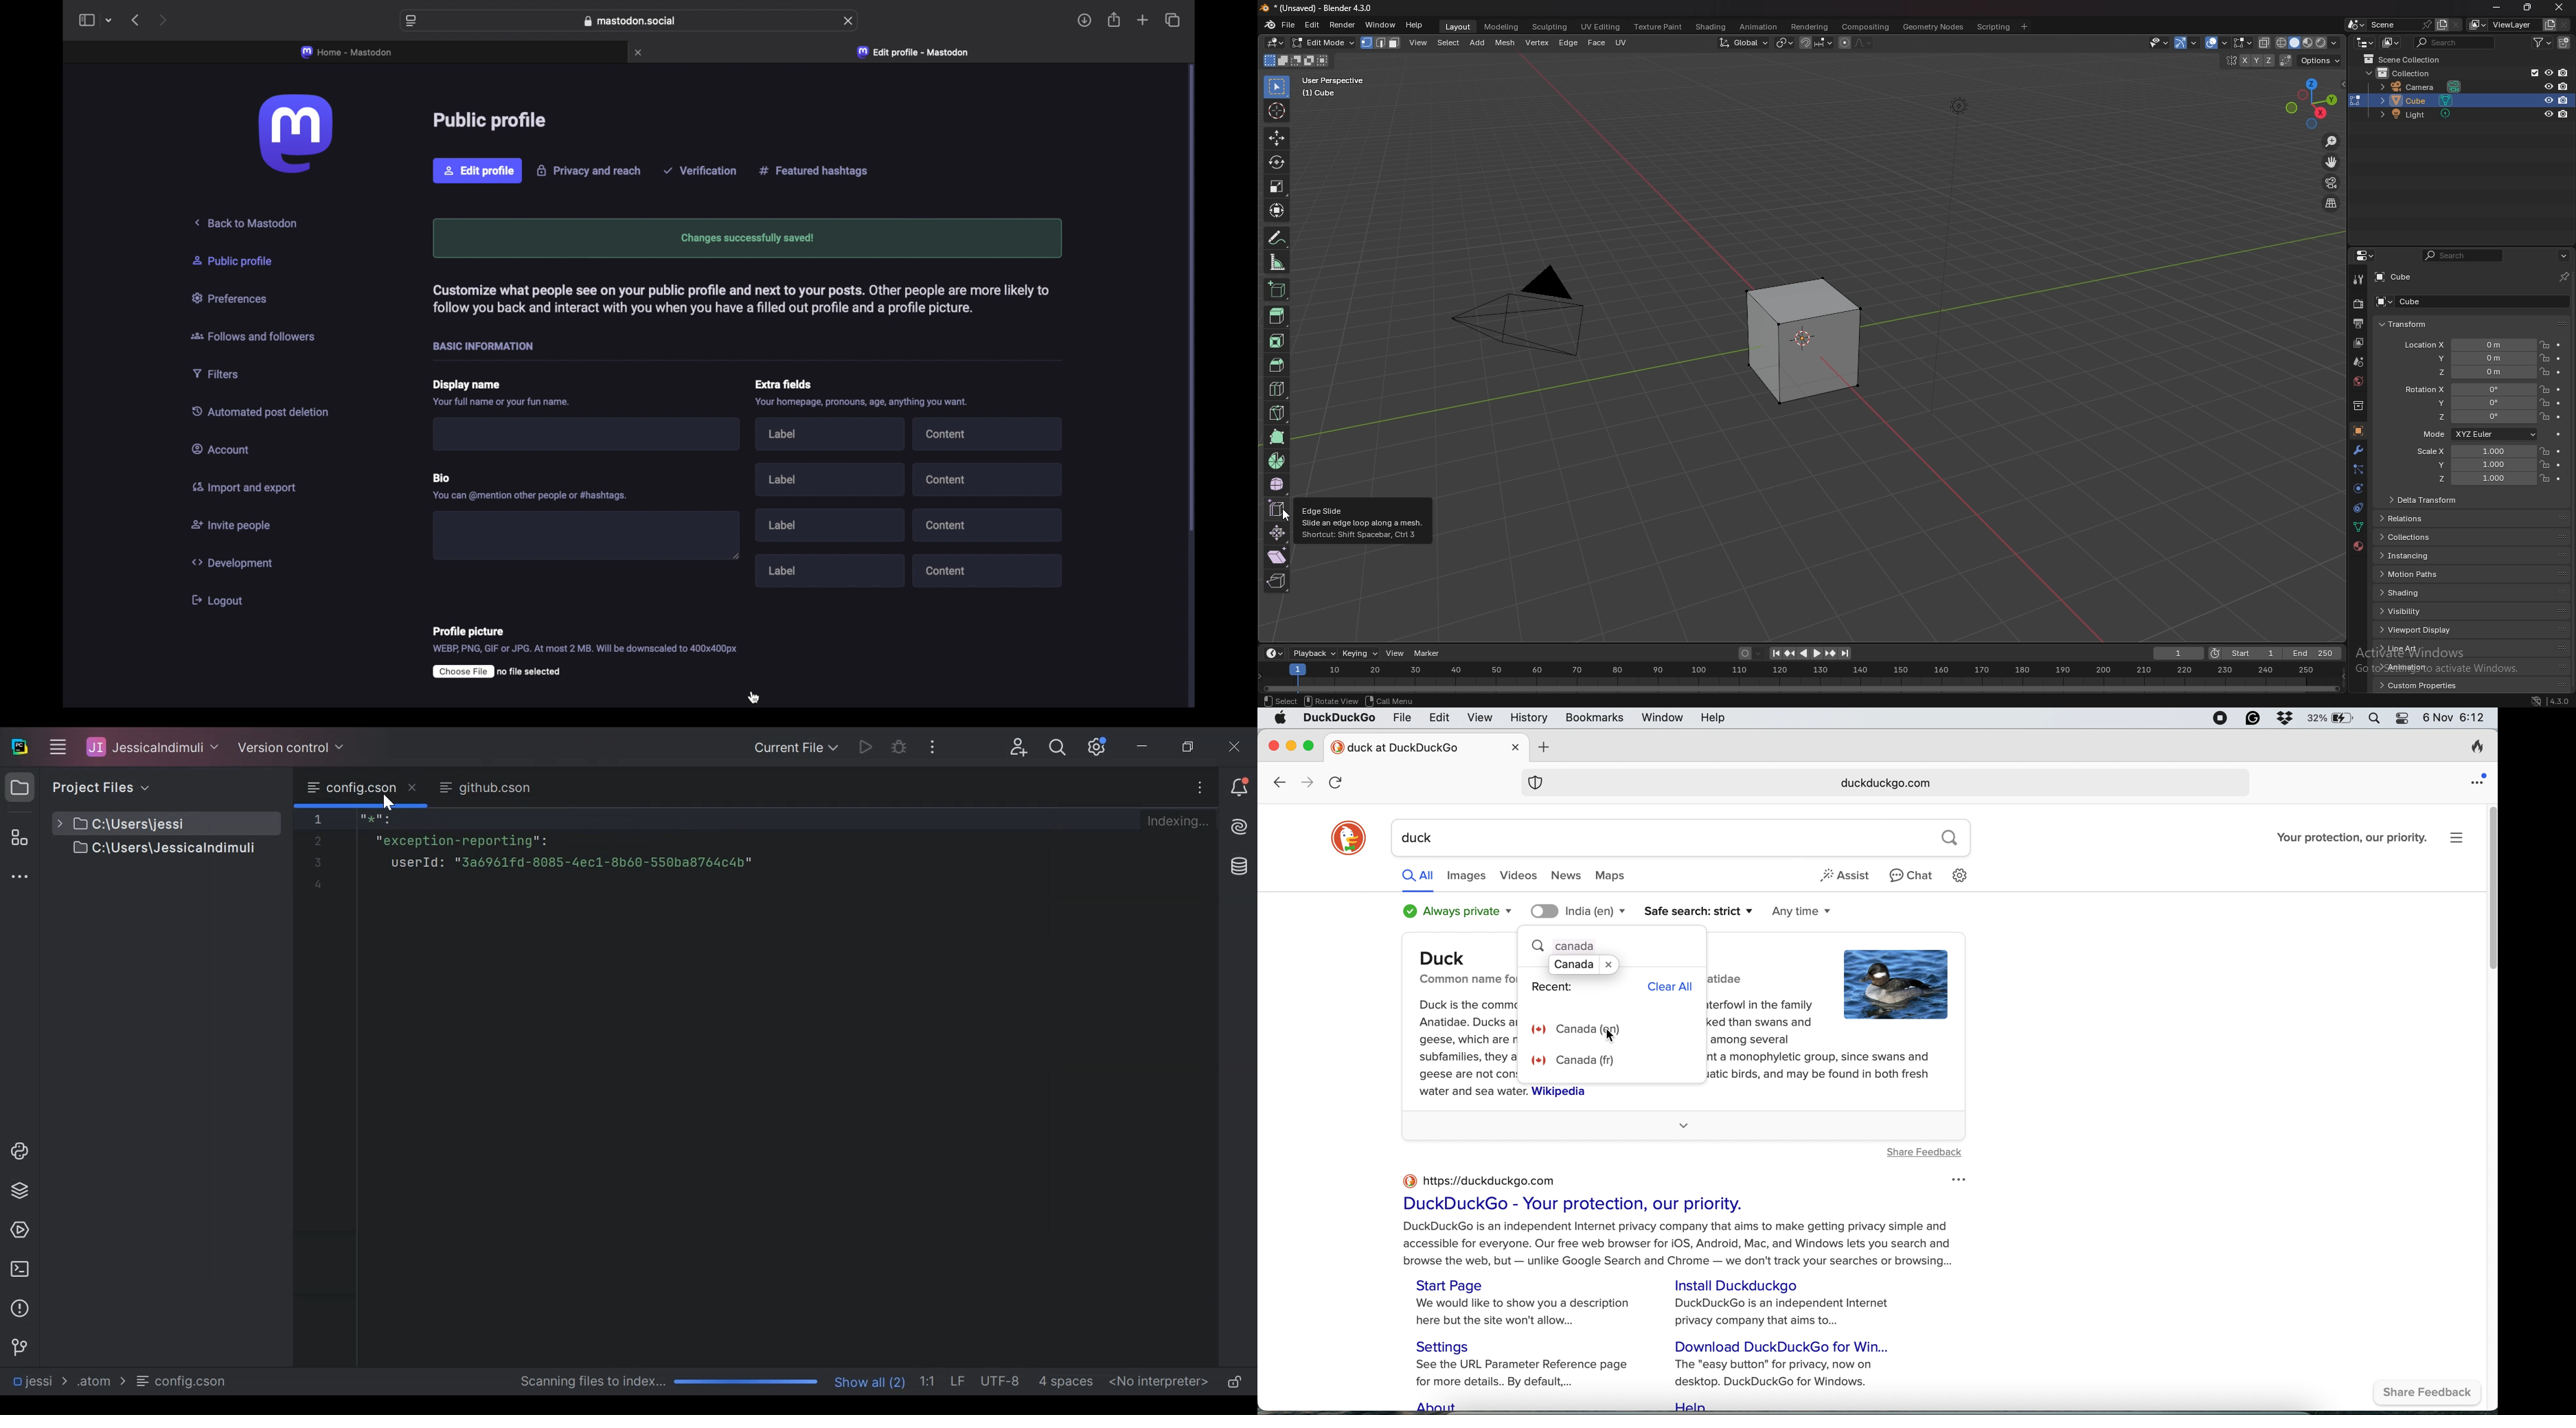 The height and width of the screenshot is (1428, 2576). I want to click on share feedback, so click(1924, 1152).